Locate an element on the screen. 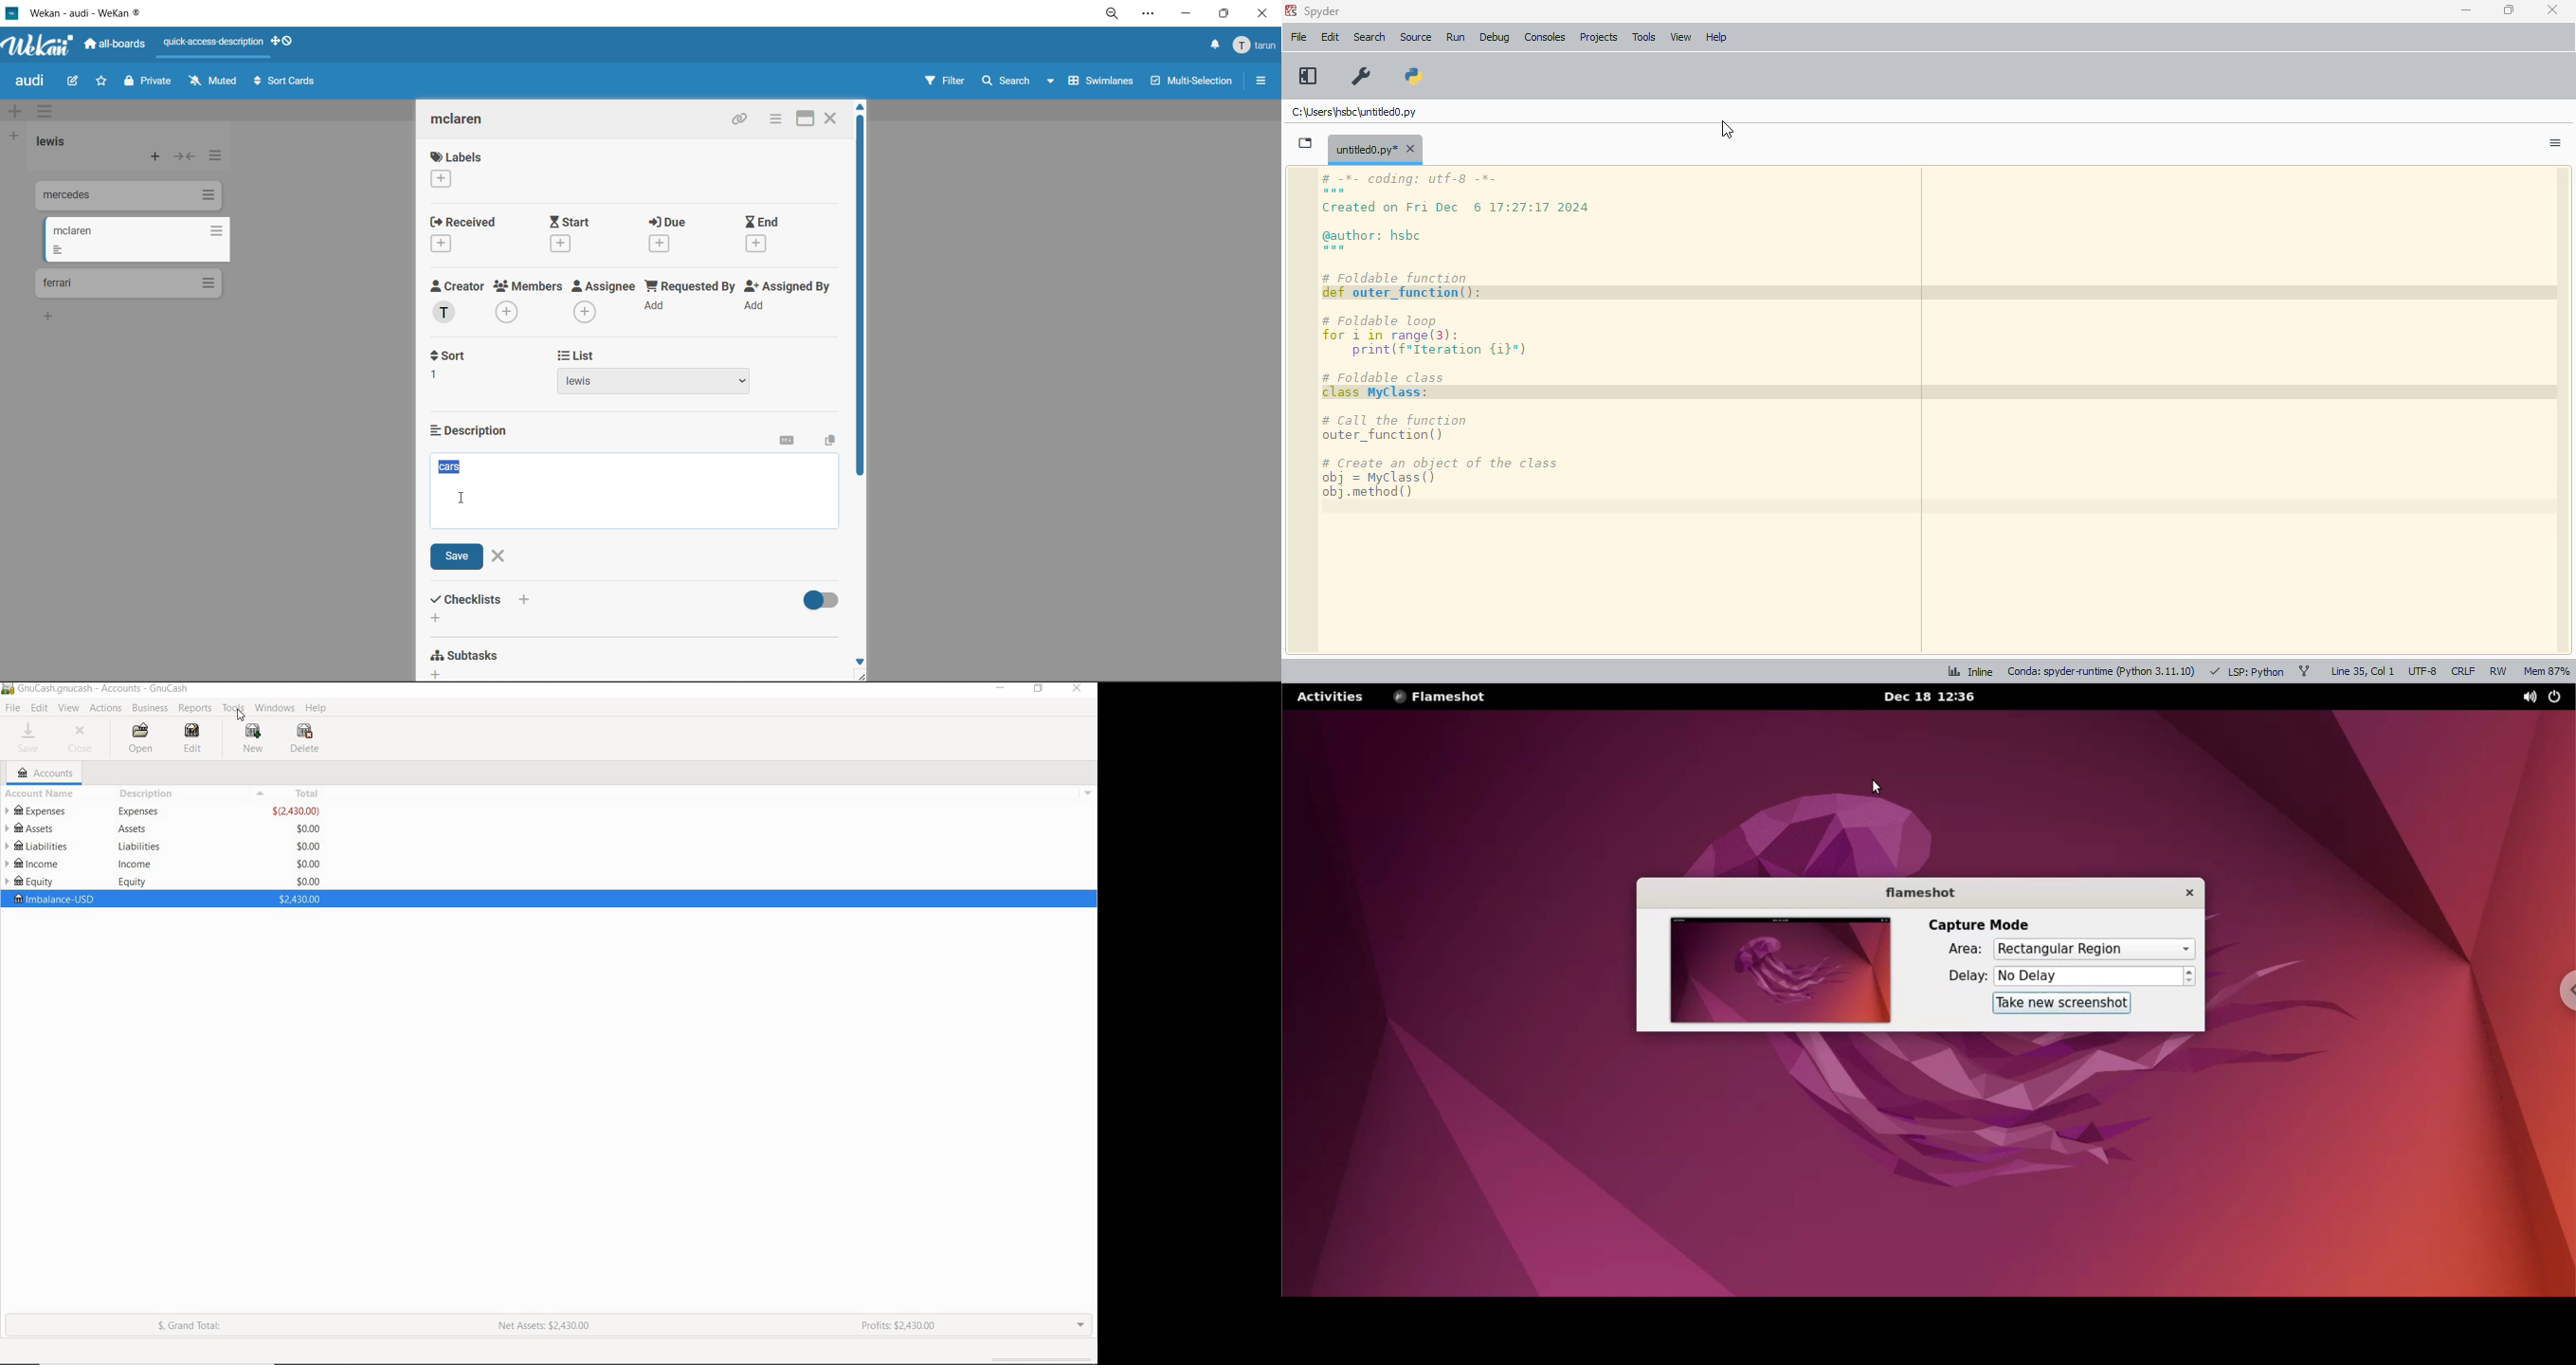 The width and height of the screenshot is (2576, 1372). add swimlane is located at coordinates (18, 112).